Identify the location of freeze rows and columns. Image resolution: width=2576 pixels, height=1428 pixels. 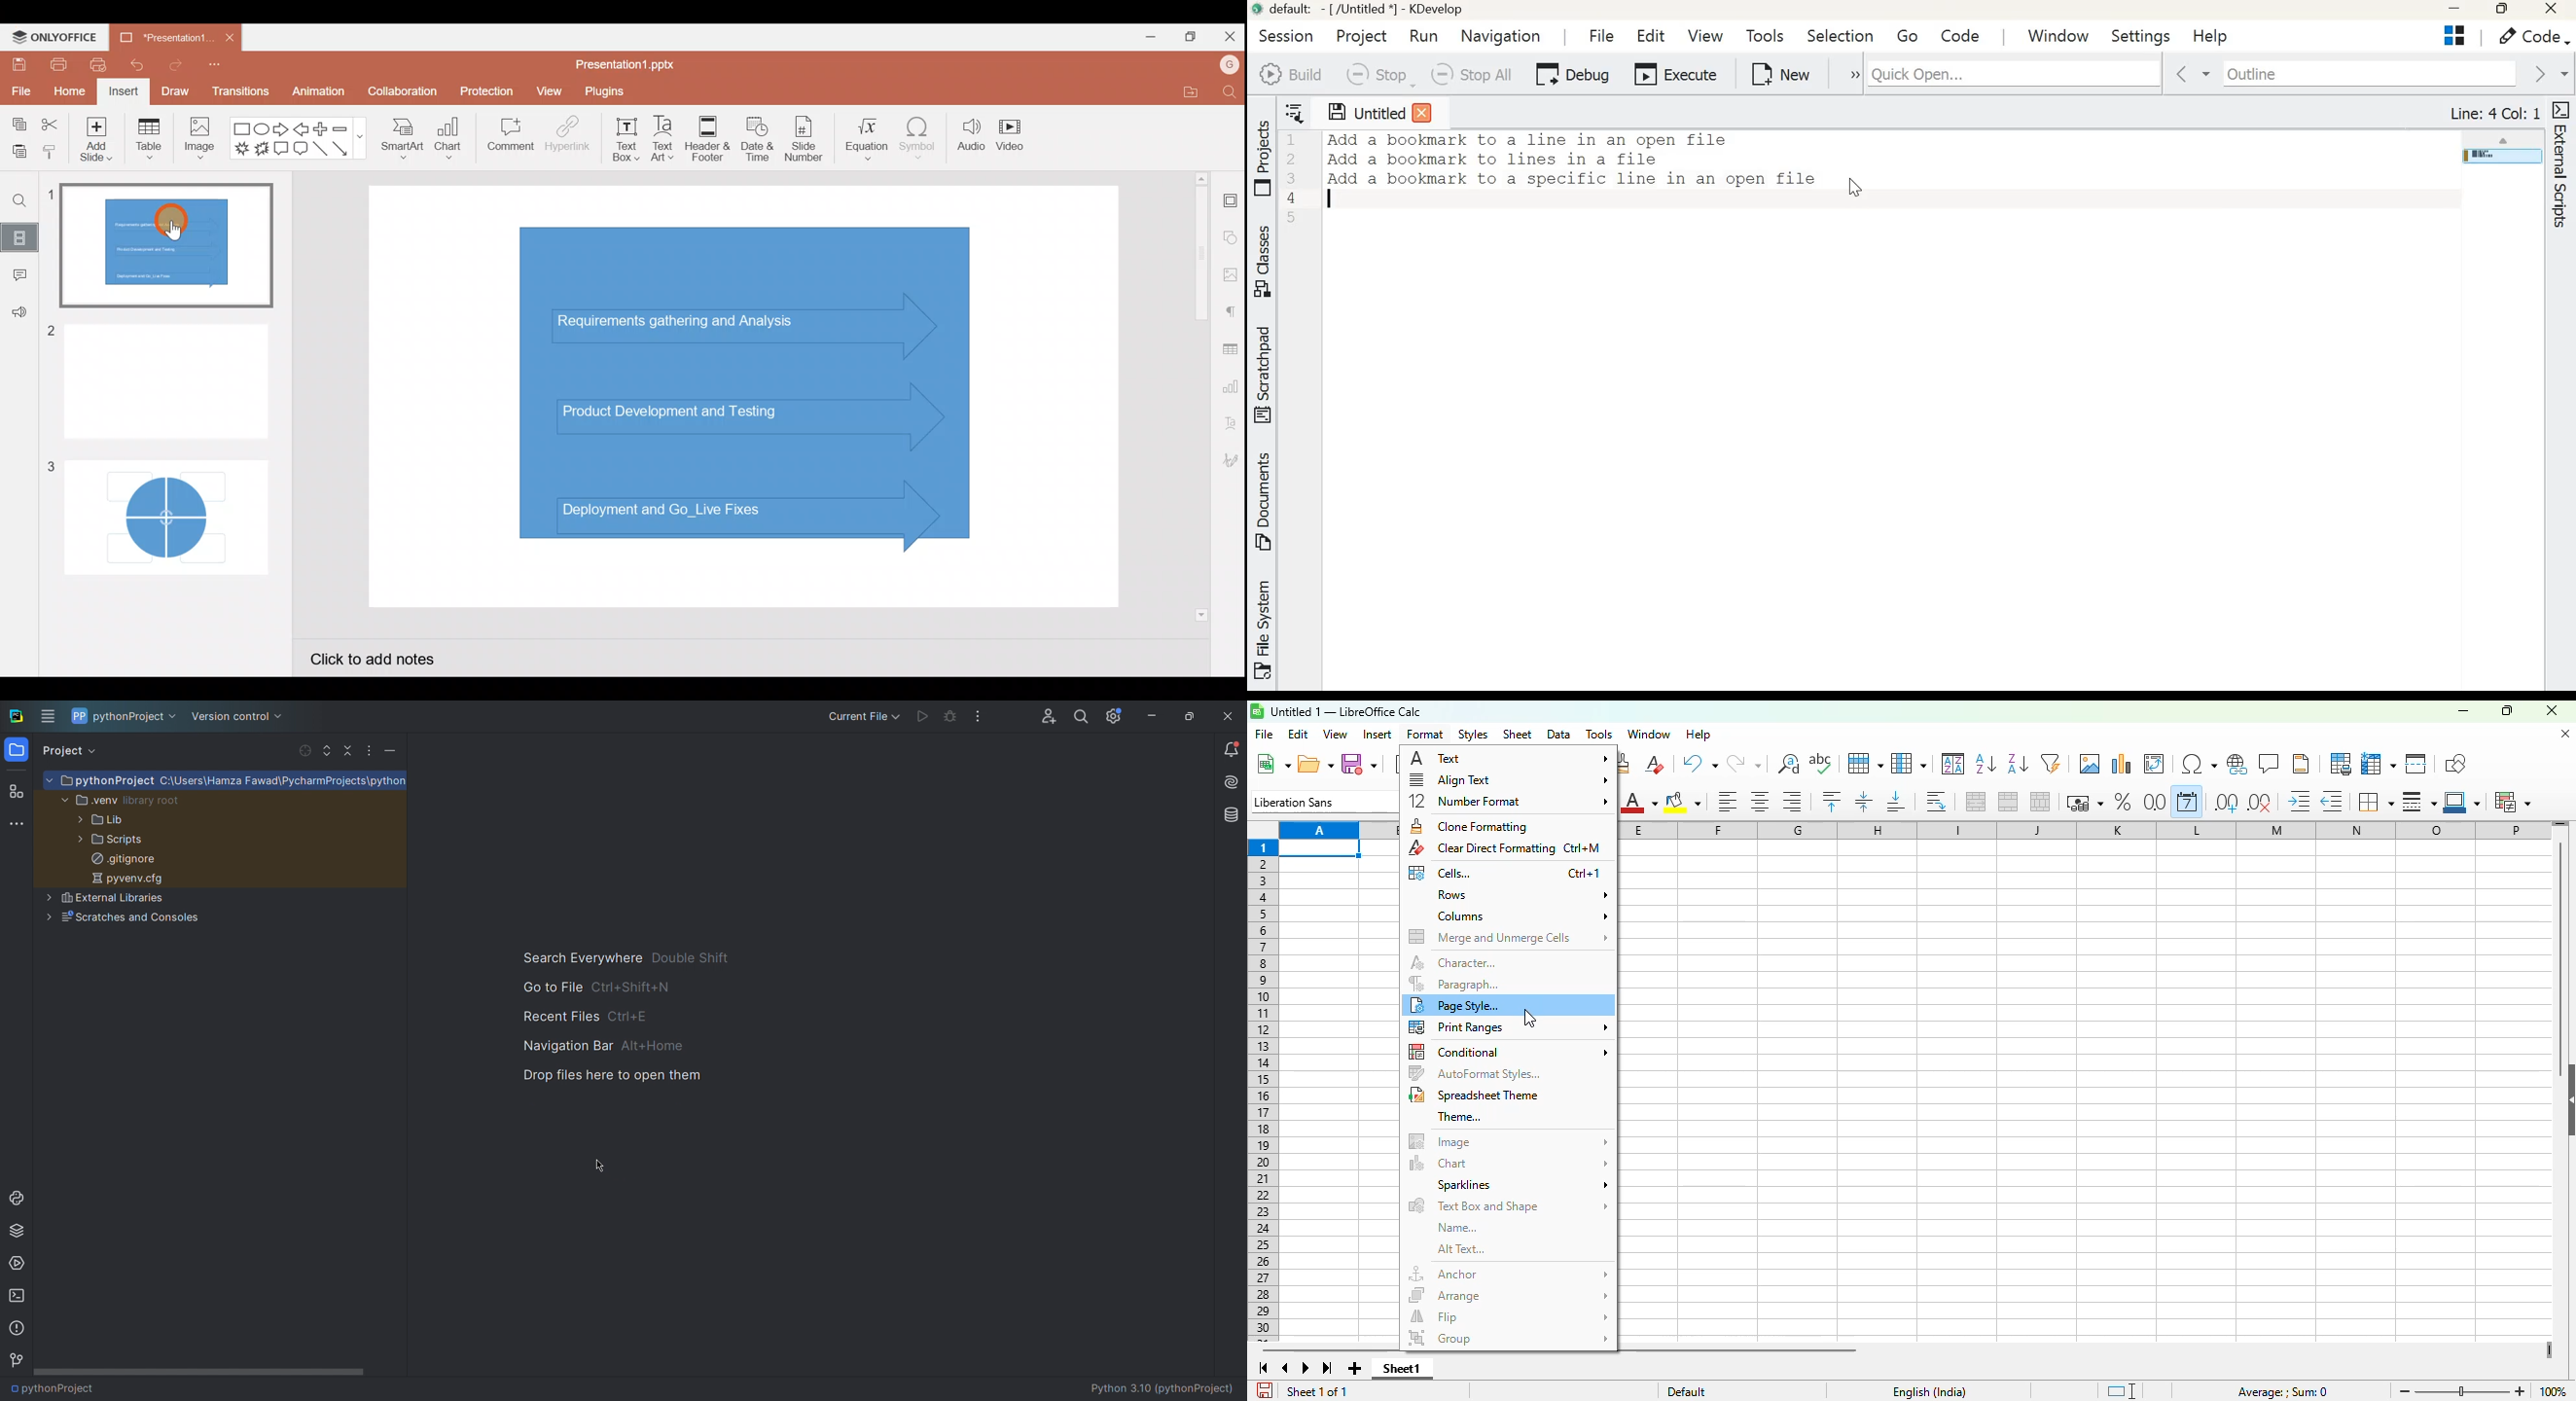
(2379, 764).